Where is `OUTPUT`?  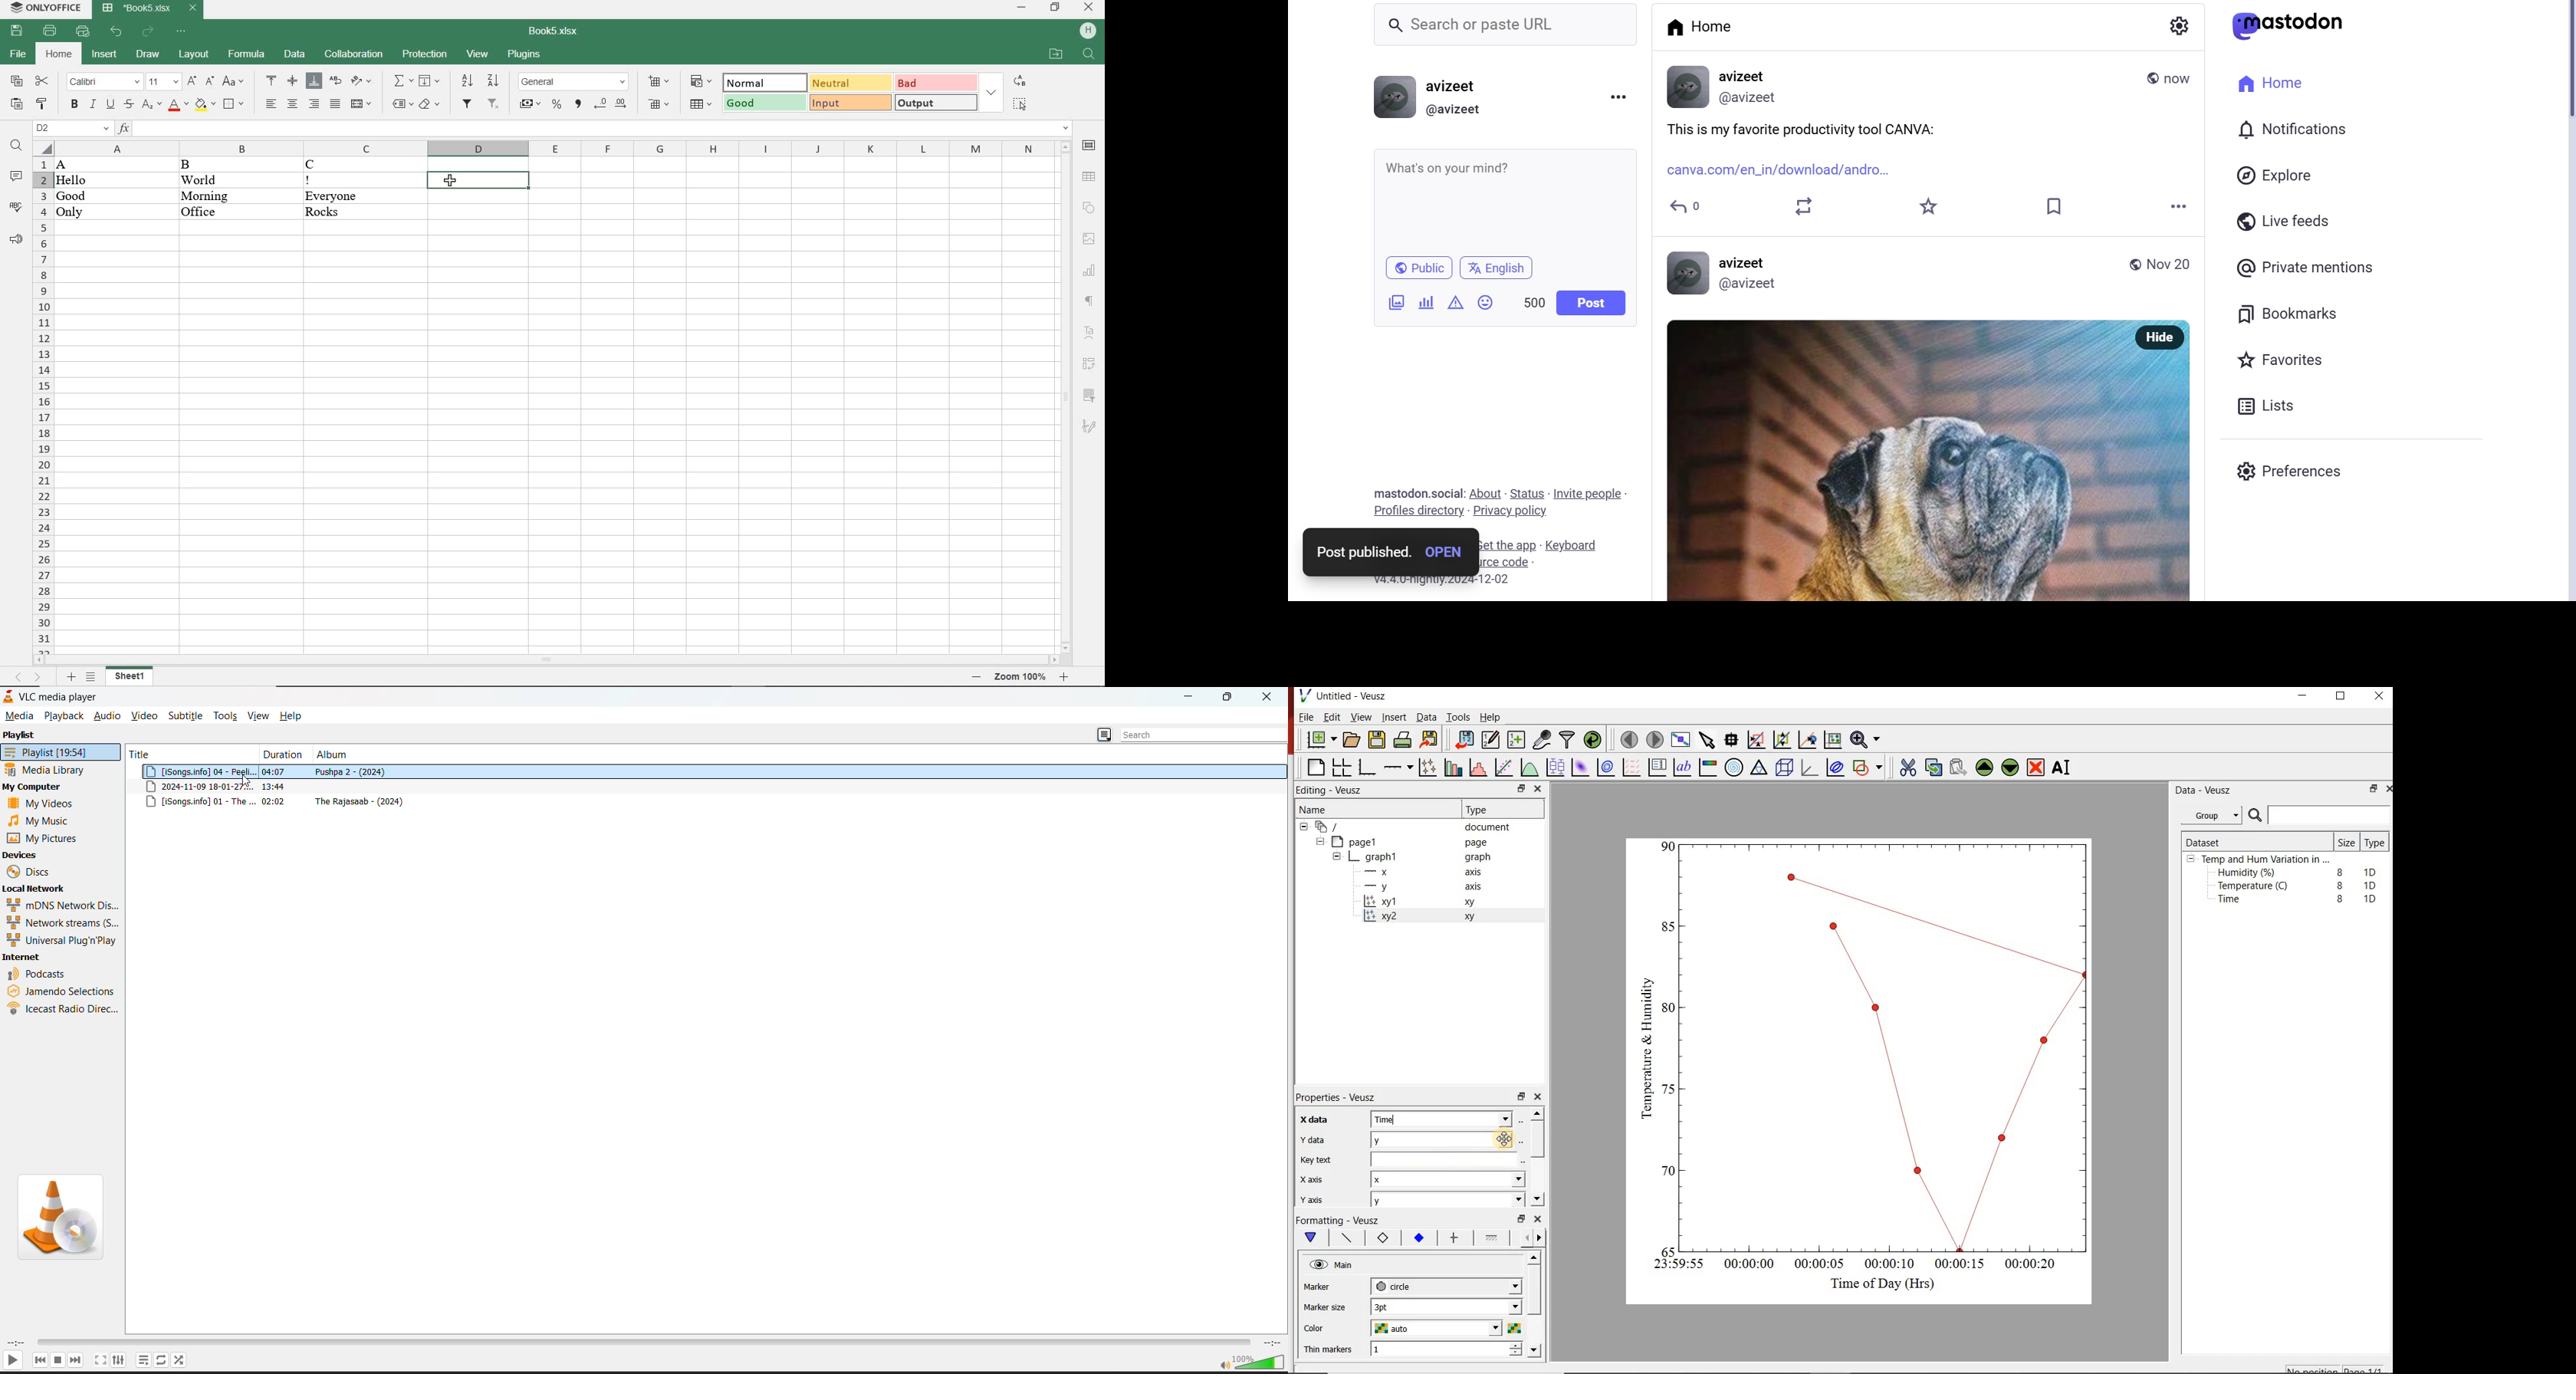
OUTPUT is located at coordinates (936, 101).